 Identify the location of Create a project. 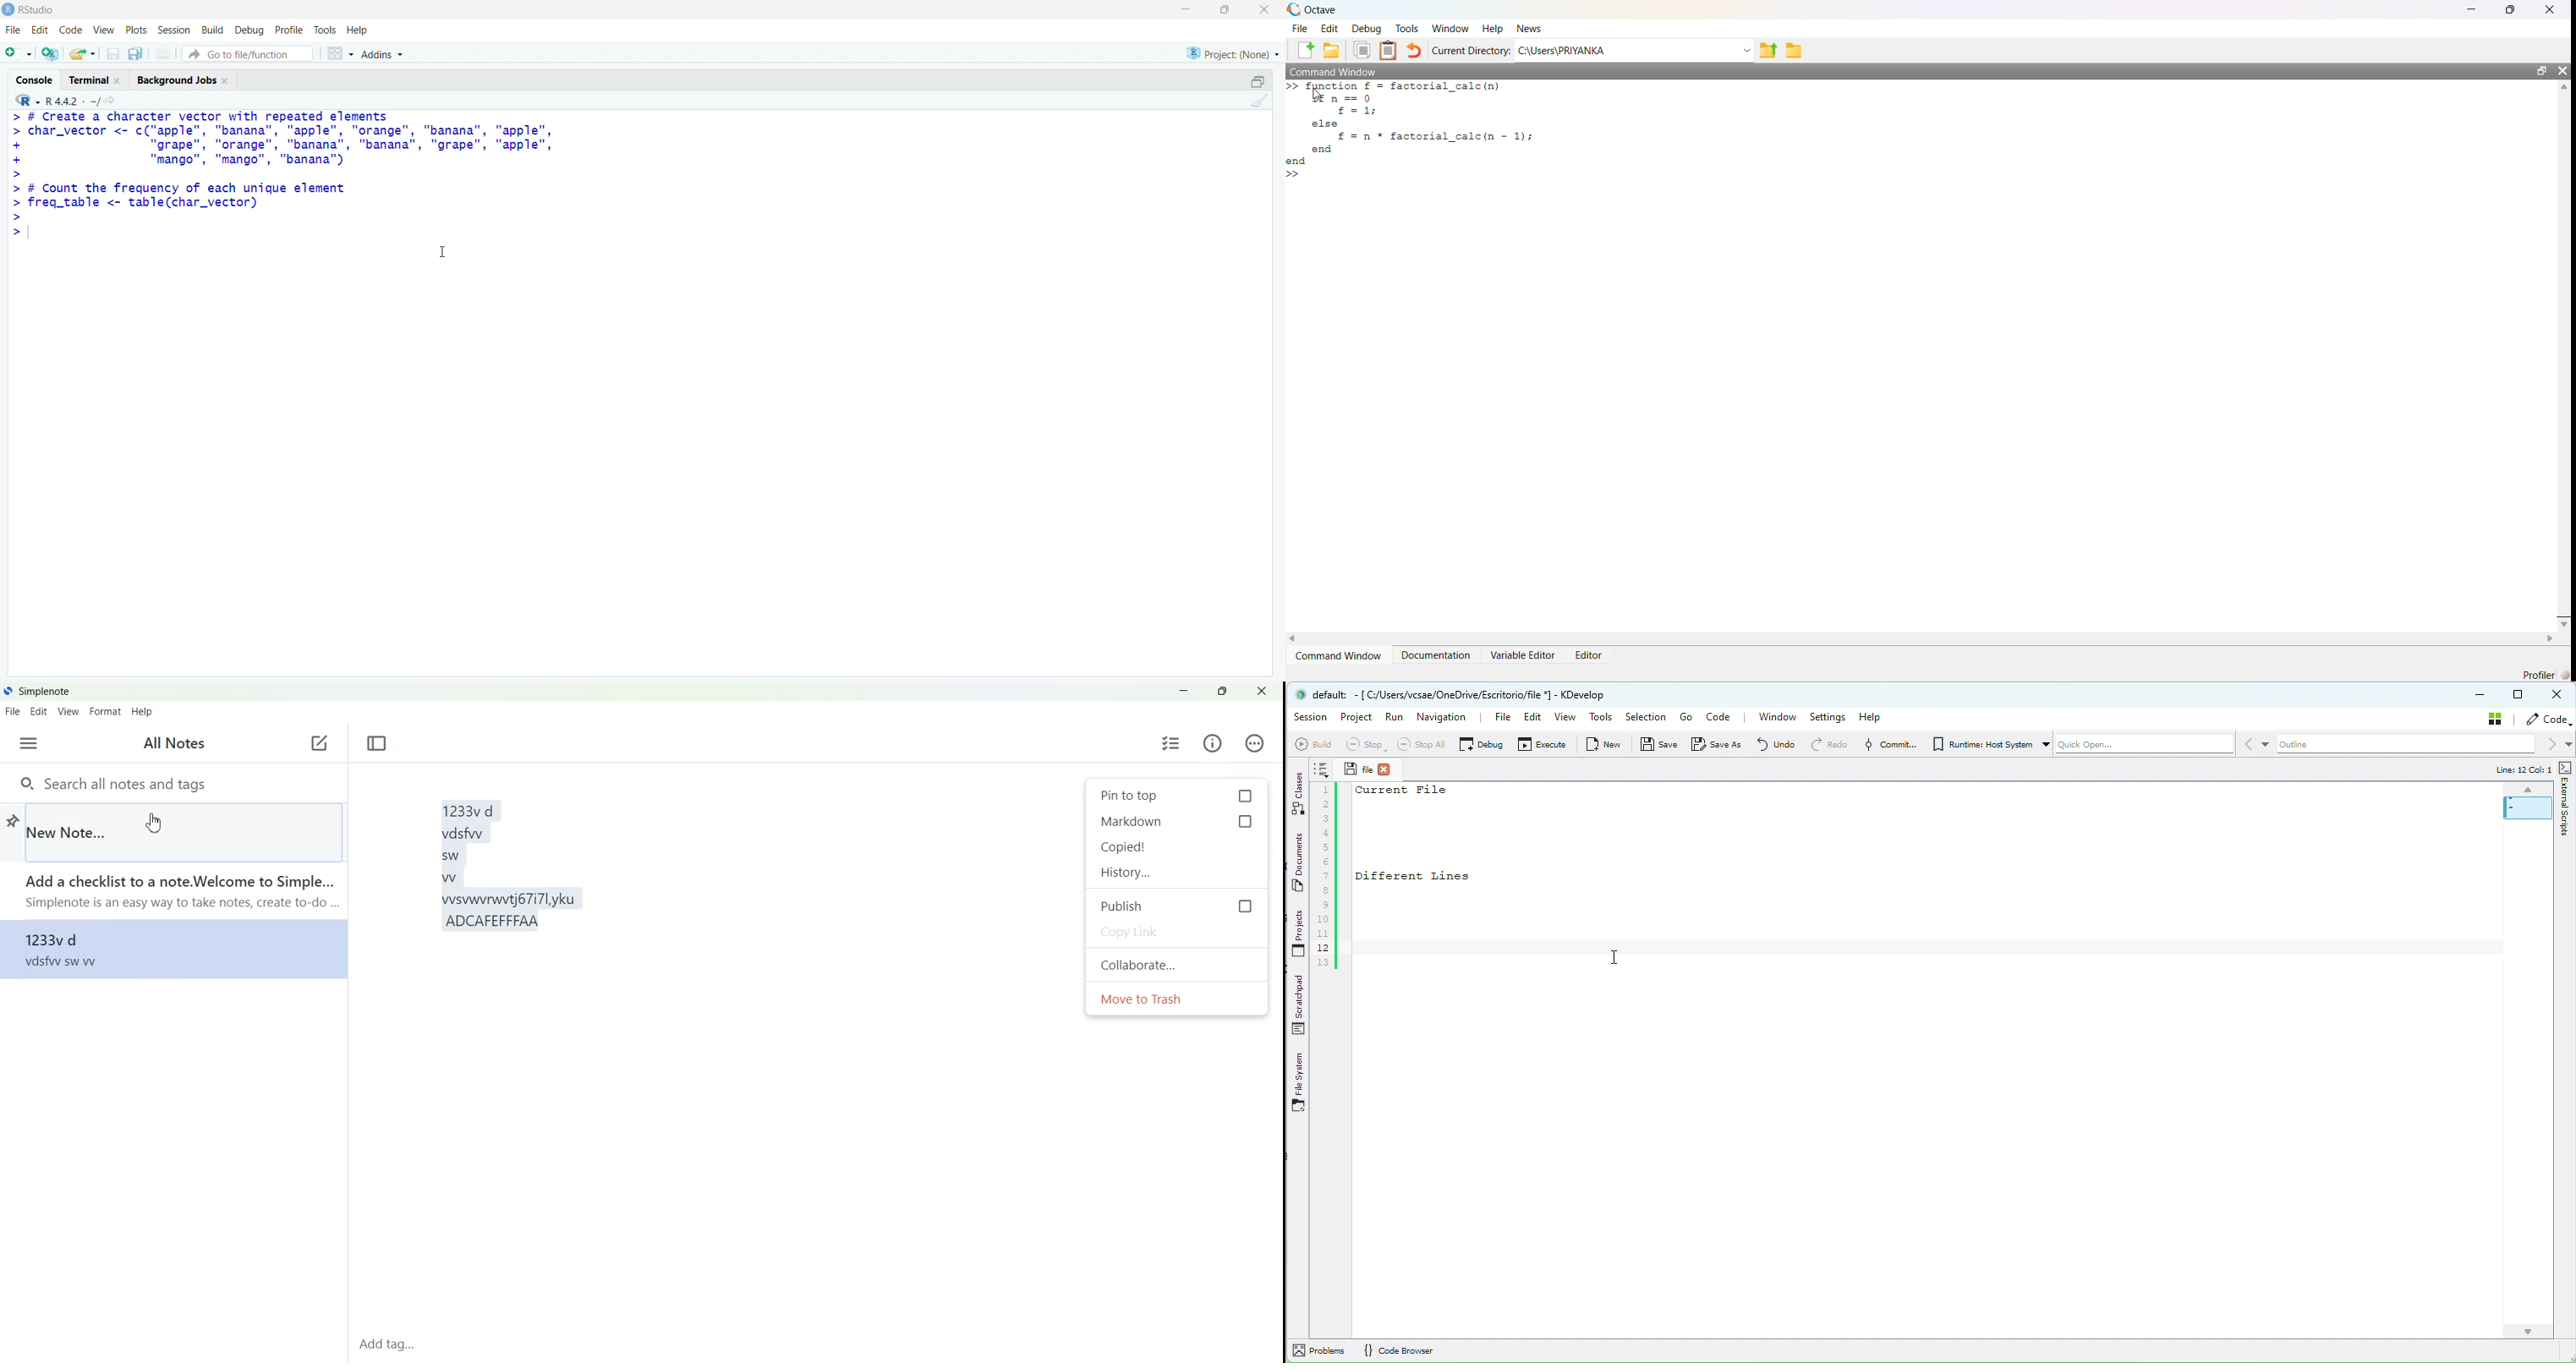
(50, 54).